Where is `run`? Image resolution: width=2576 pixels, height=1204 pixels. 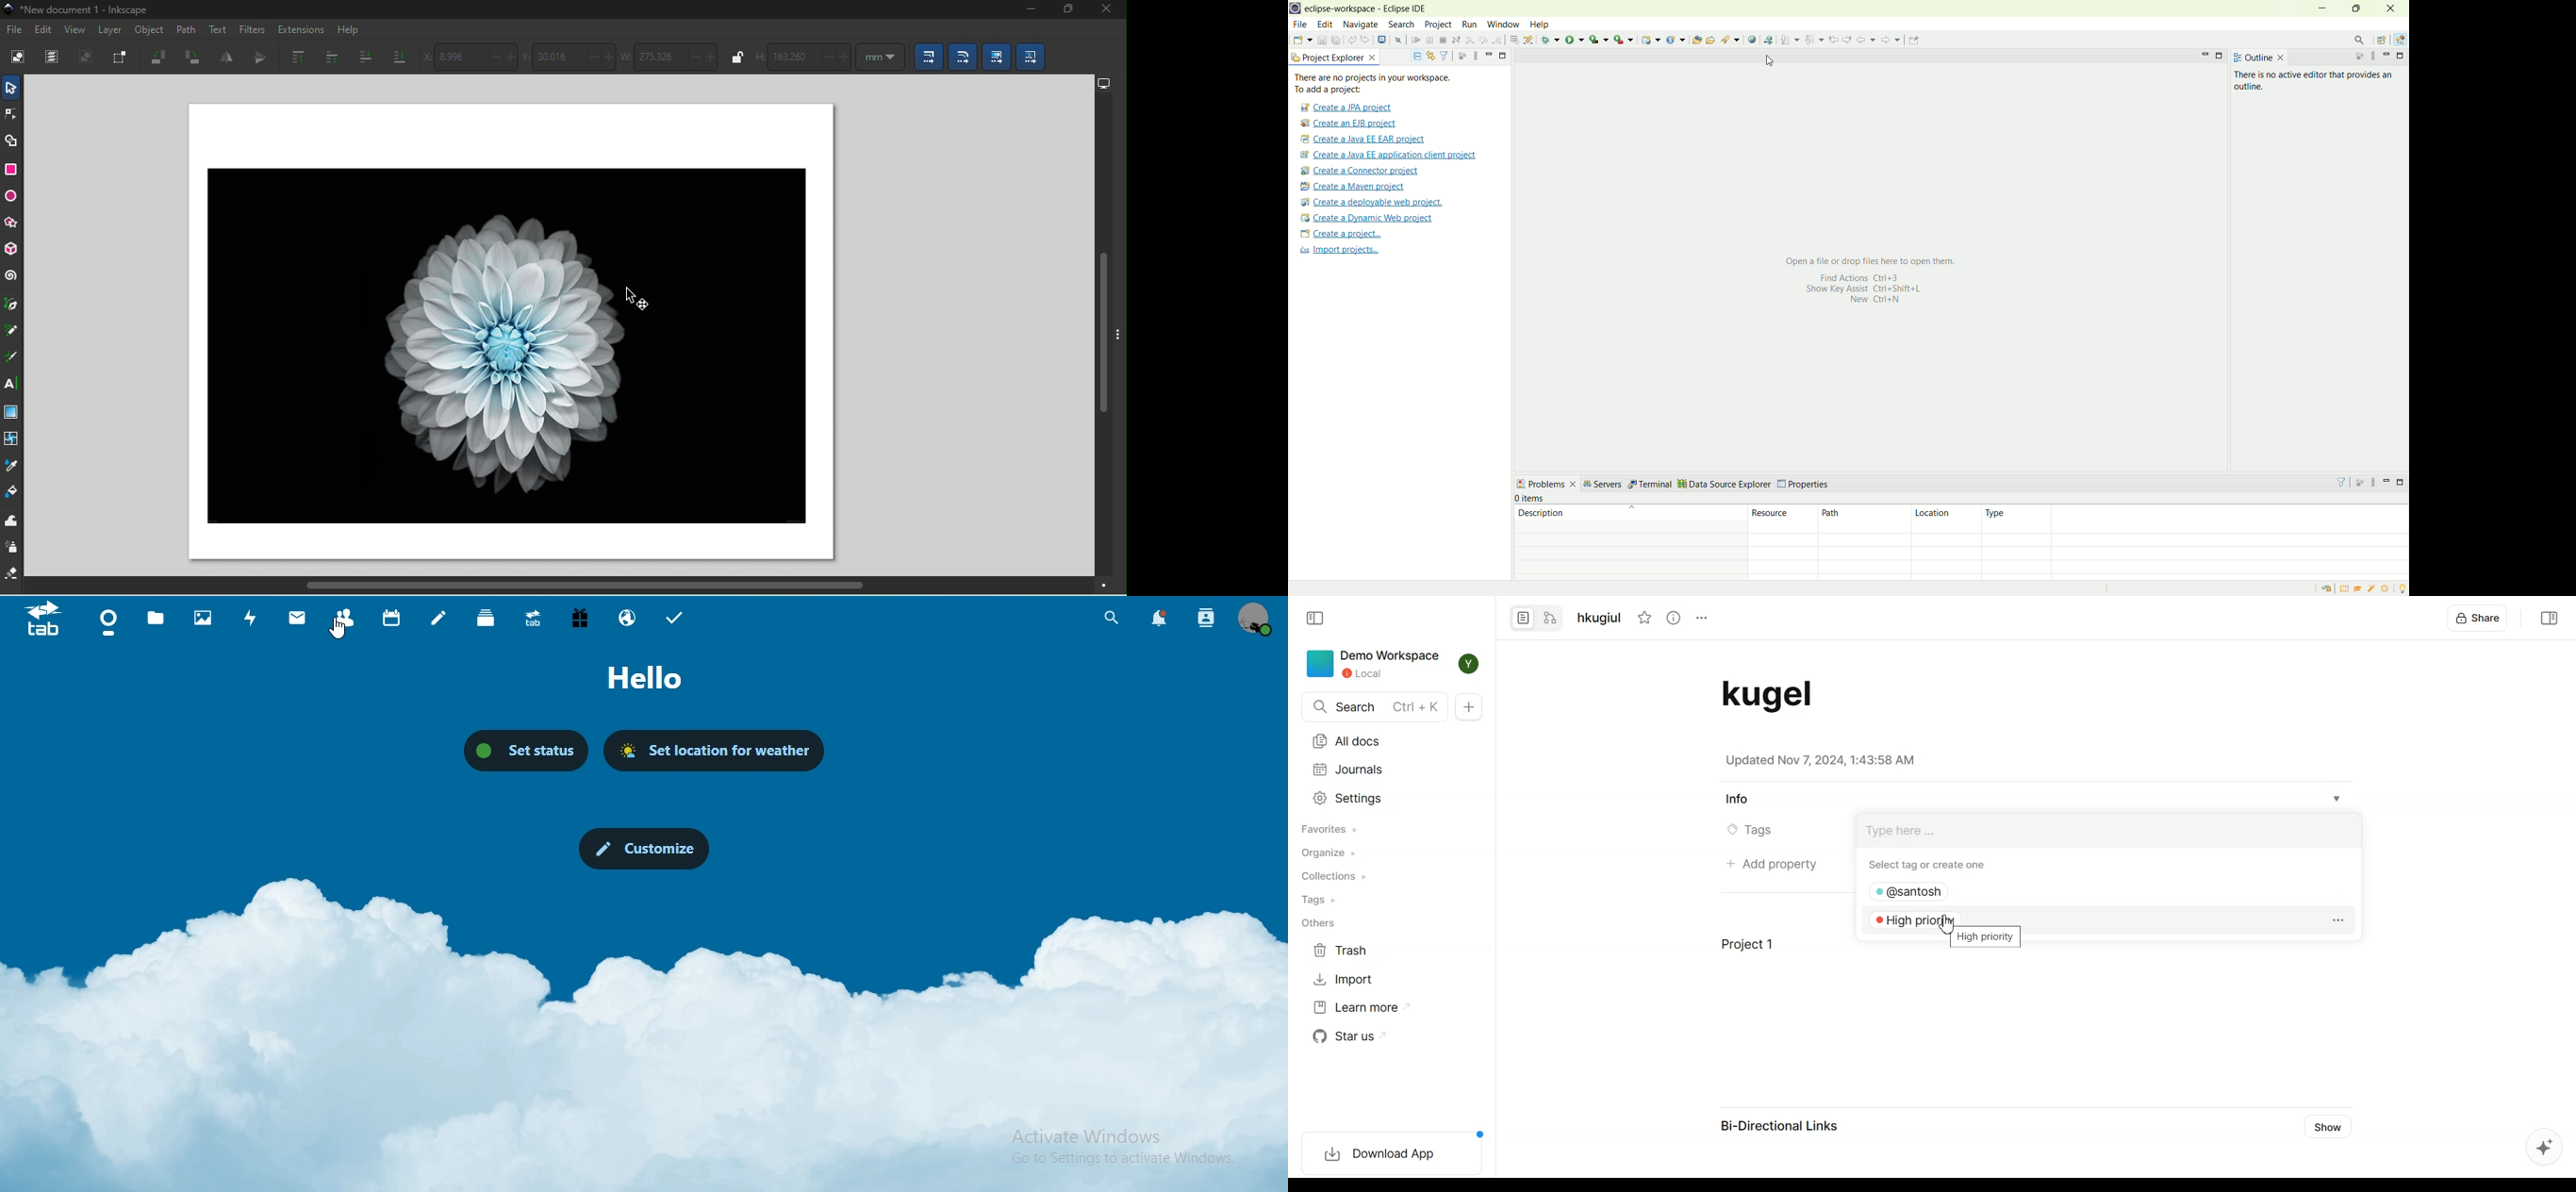
run is located at coordinates (1575, 39).